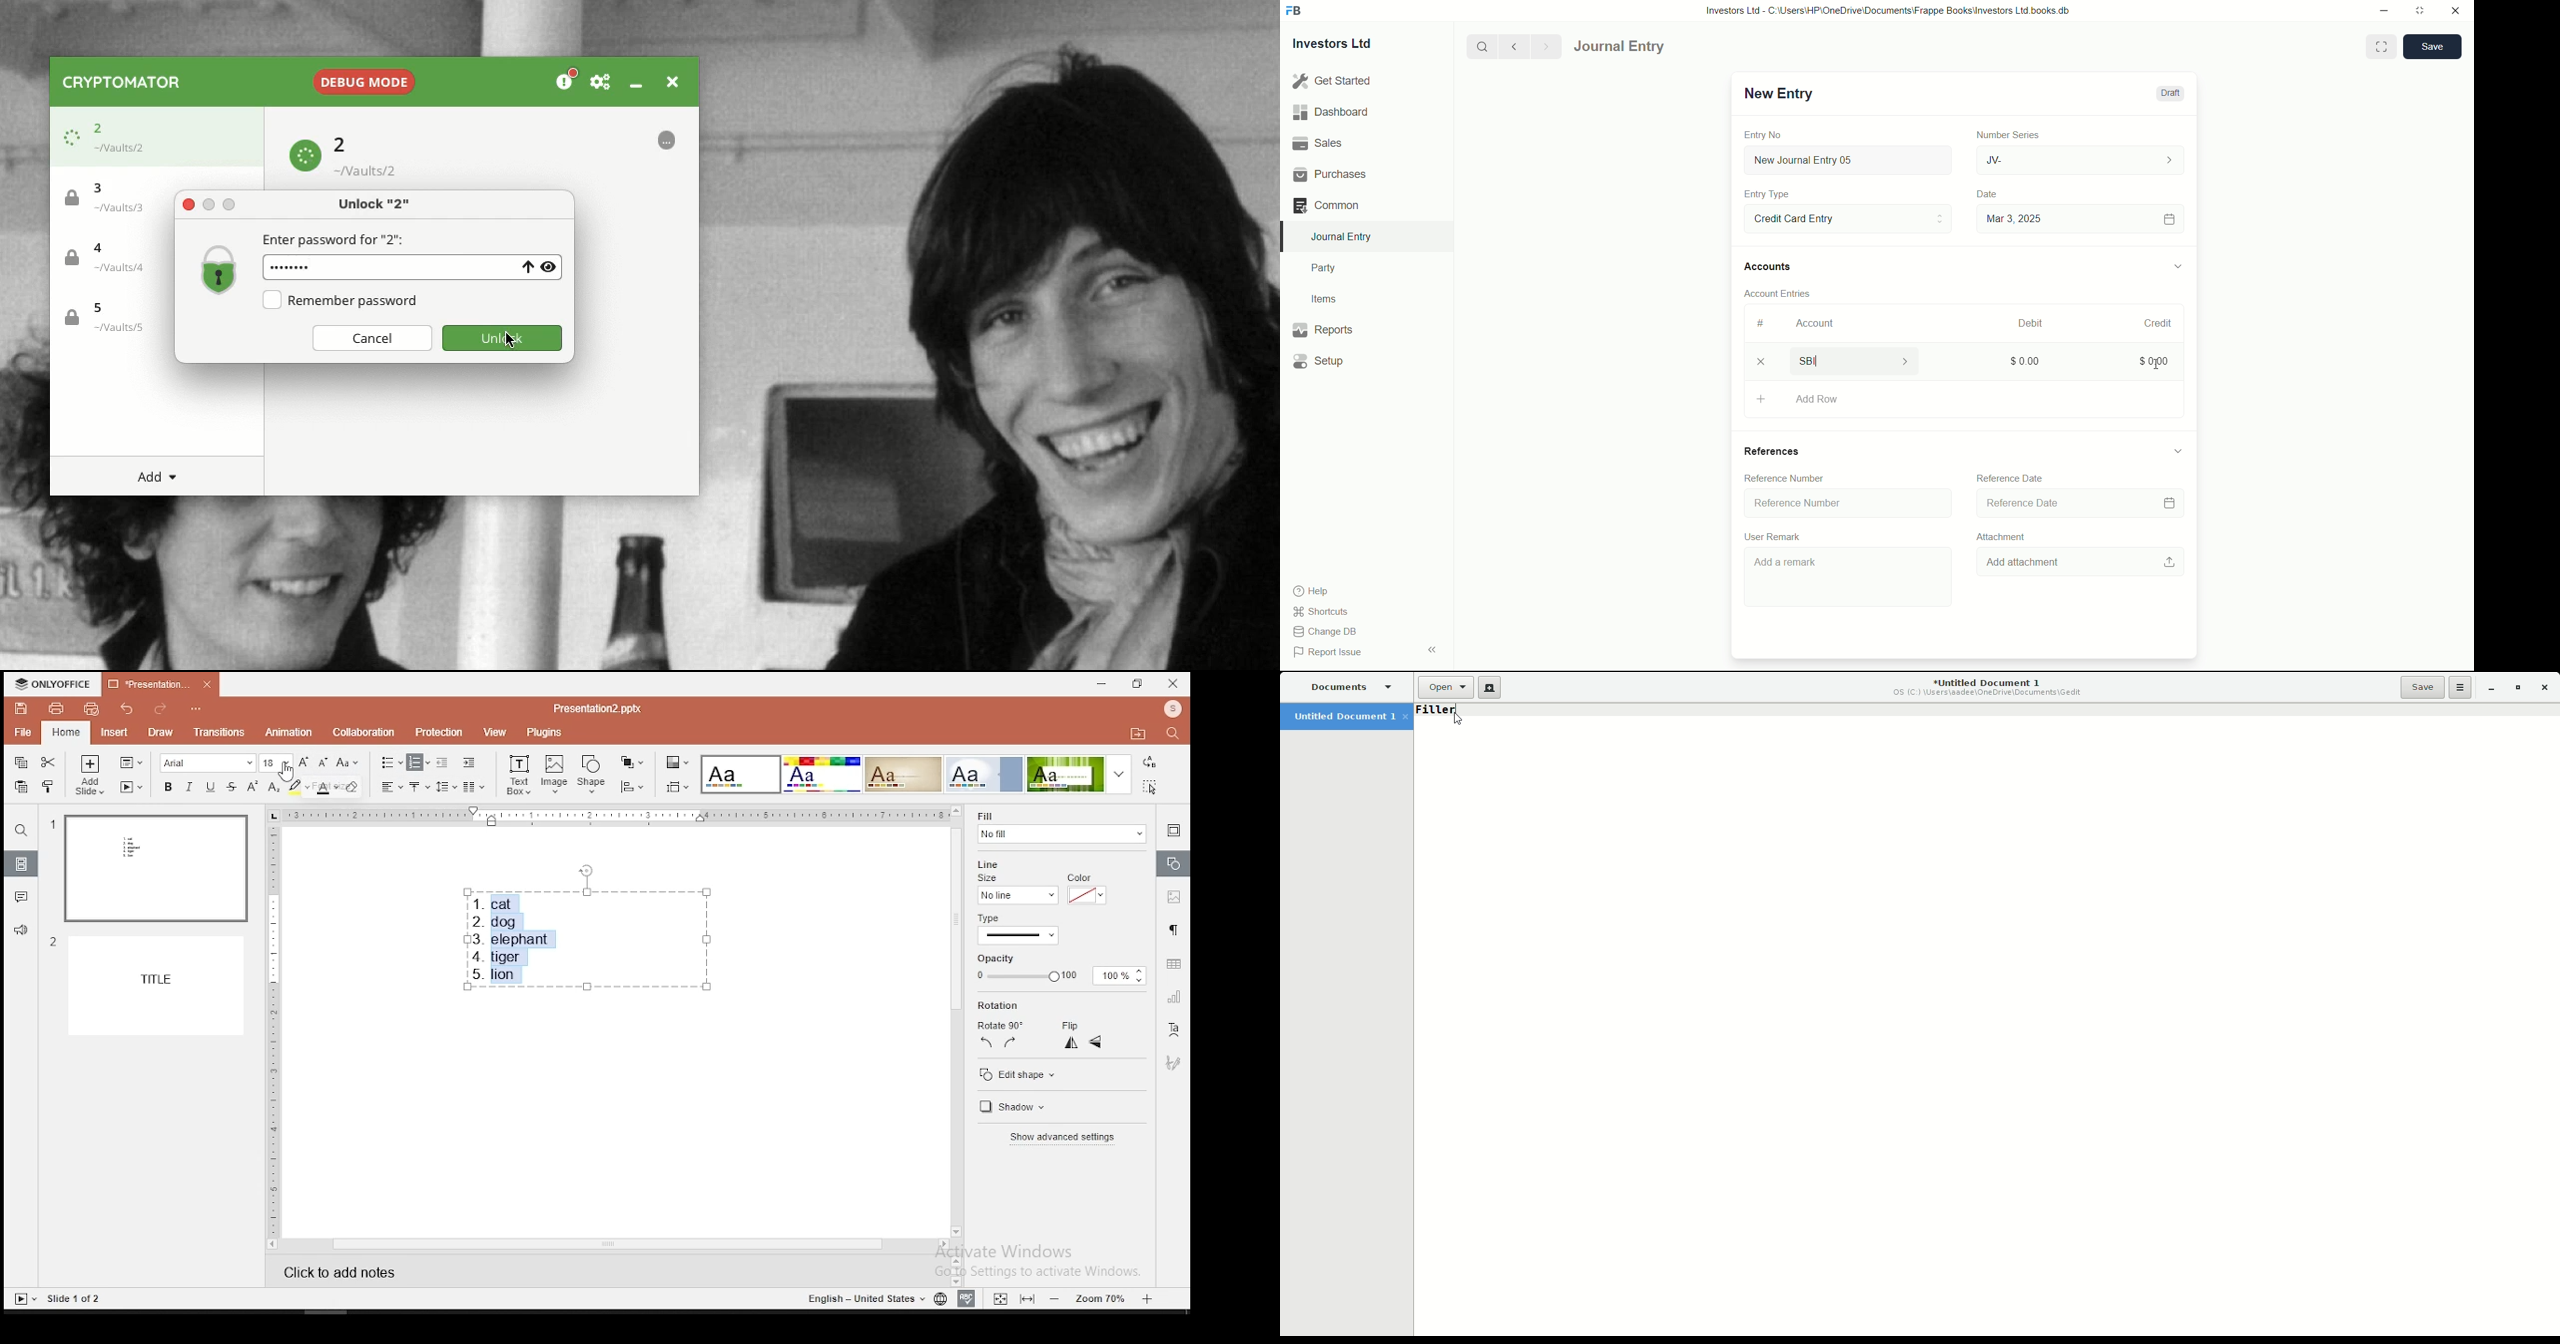 This screenshot has width=2576, height=1344. Describe the element at coordinates (2177, 264) in the screenshot. I see `expand/collapse` at that location.